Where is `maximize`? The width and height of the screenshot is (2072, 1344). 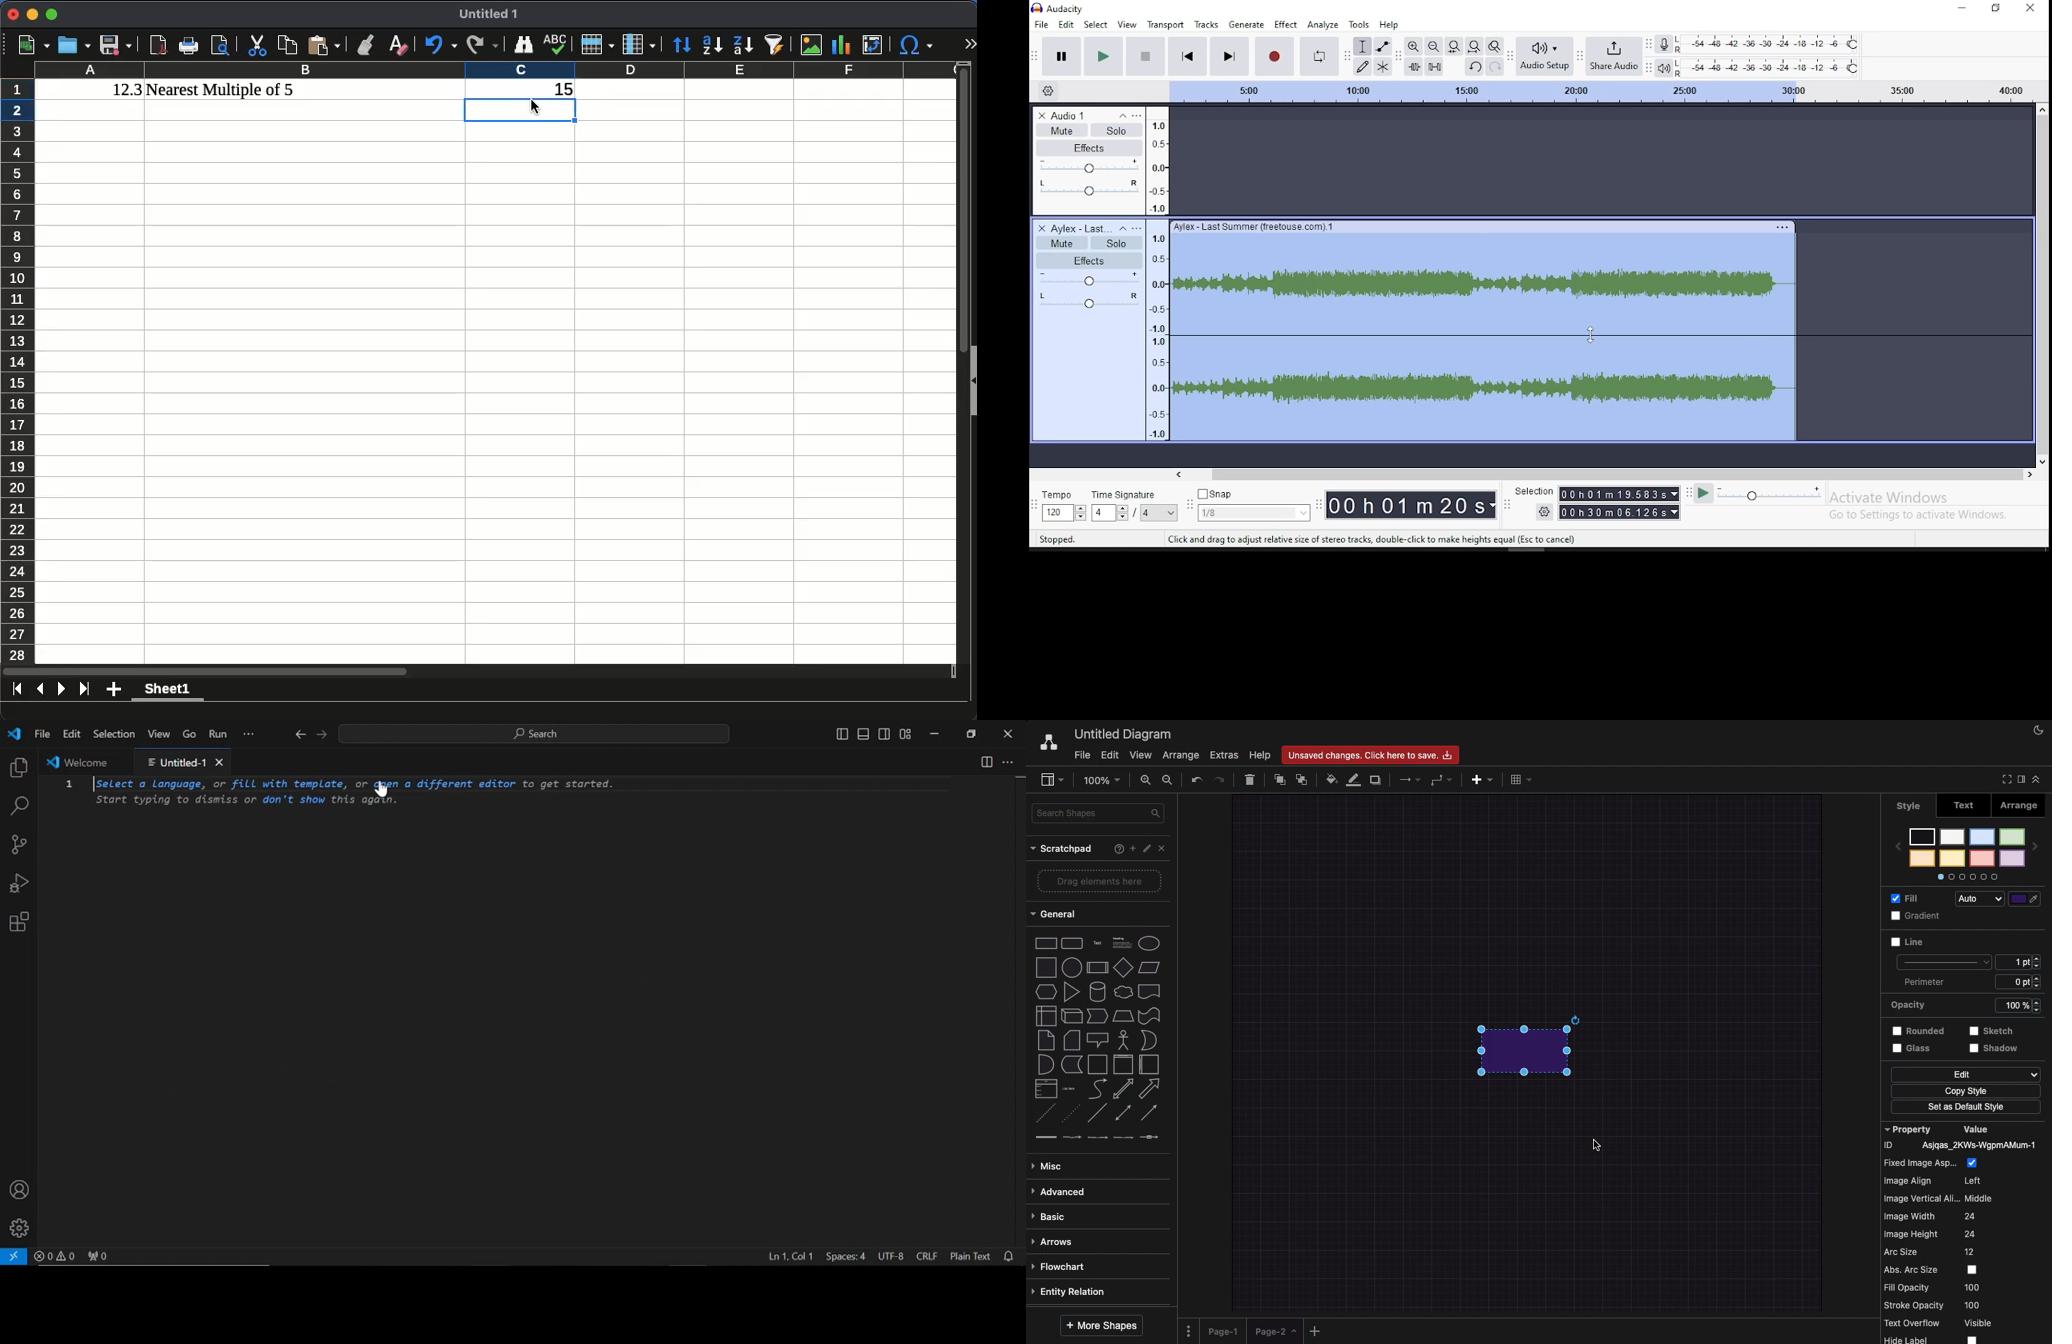
maximize is located at coordinates (50, 13).